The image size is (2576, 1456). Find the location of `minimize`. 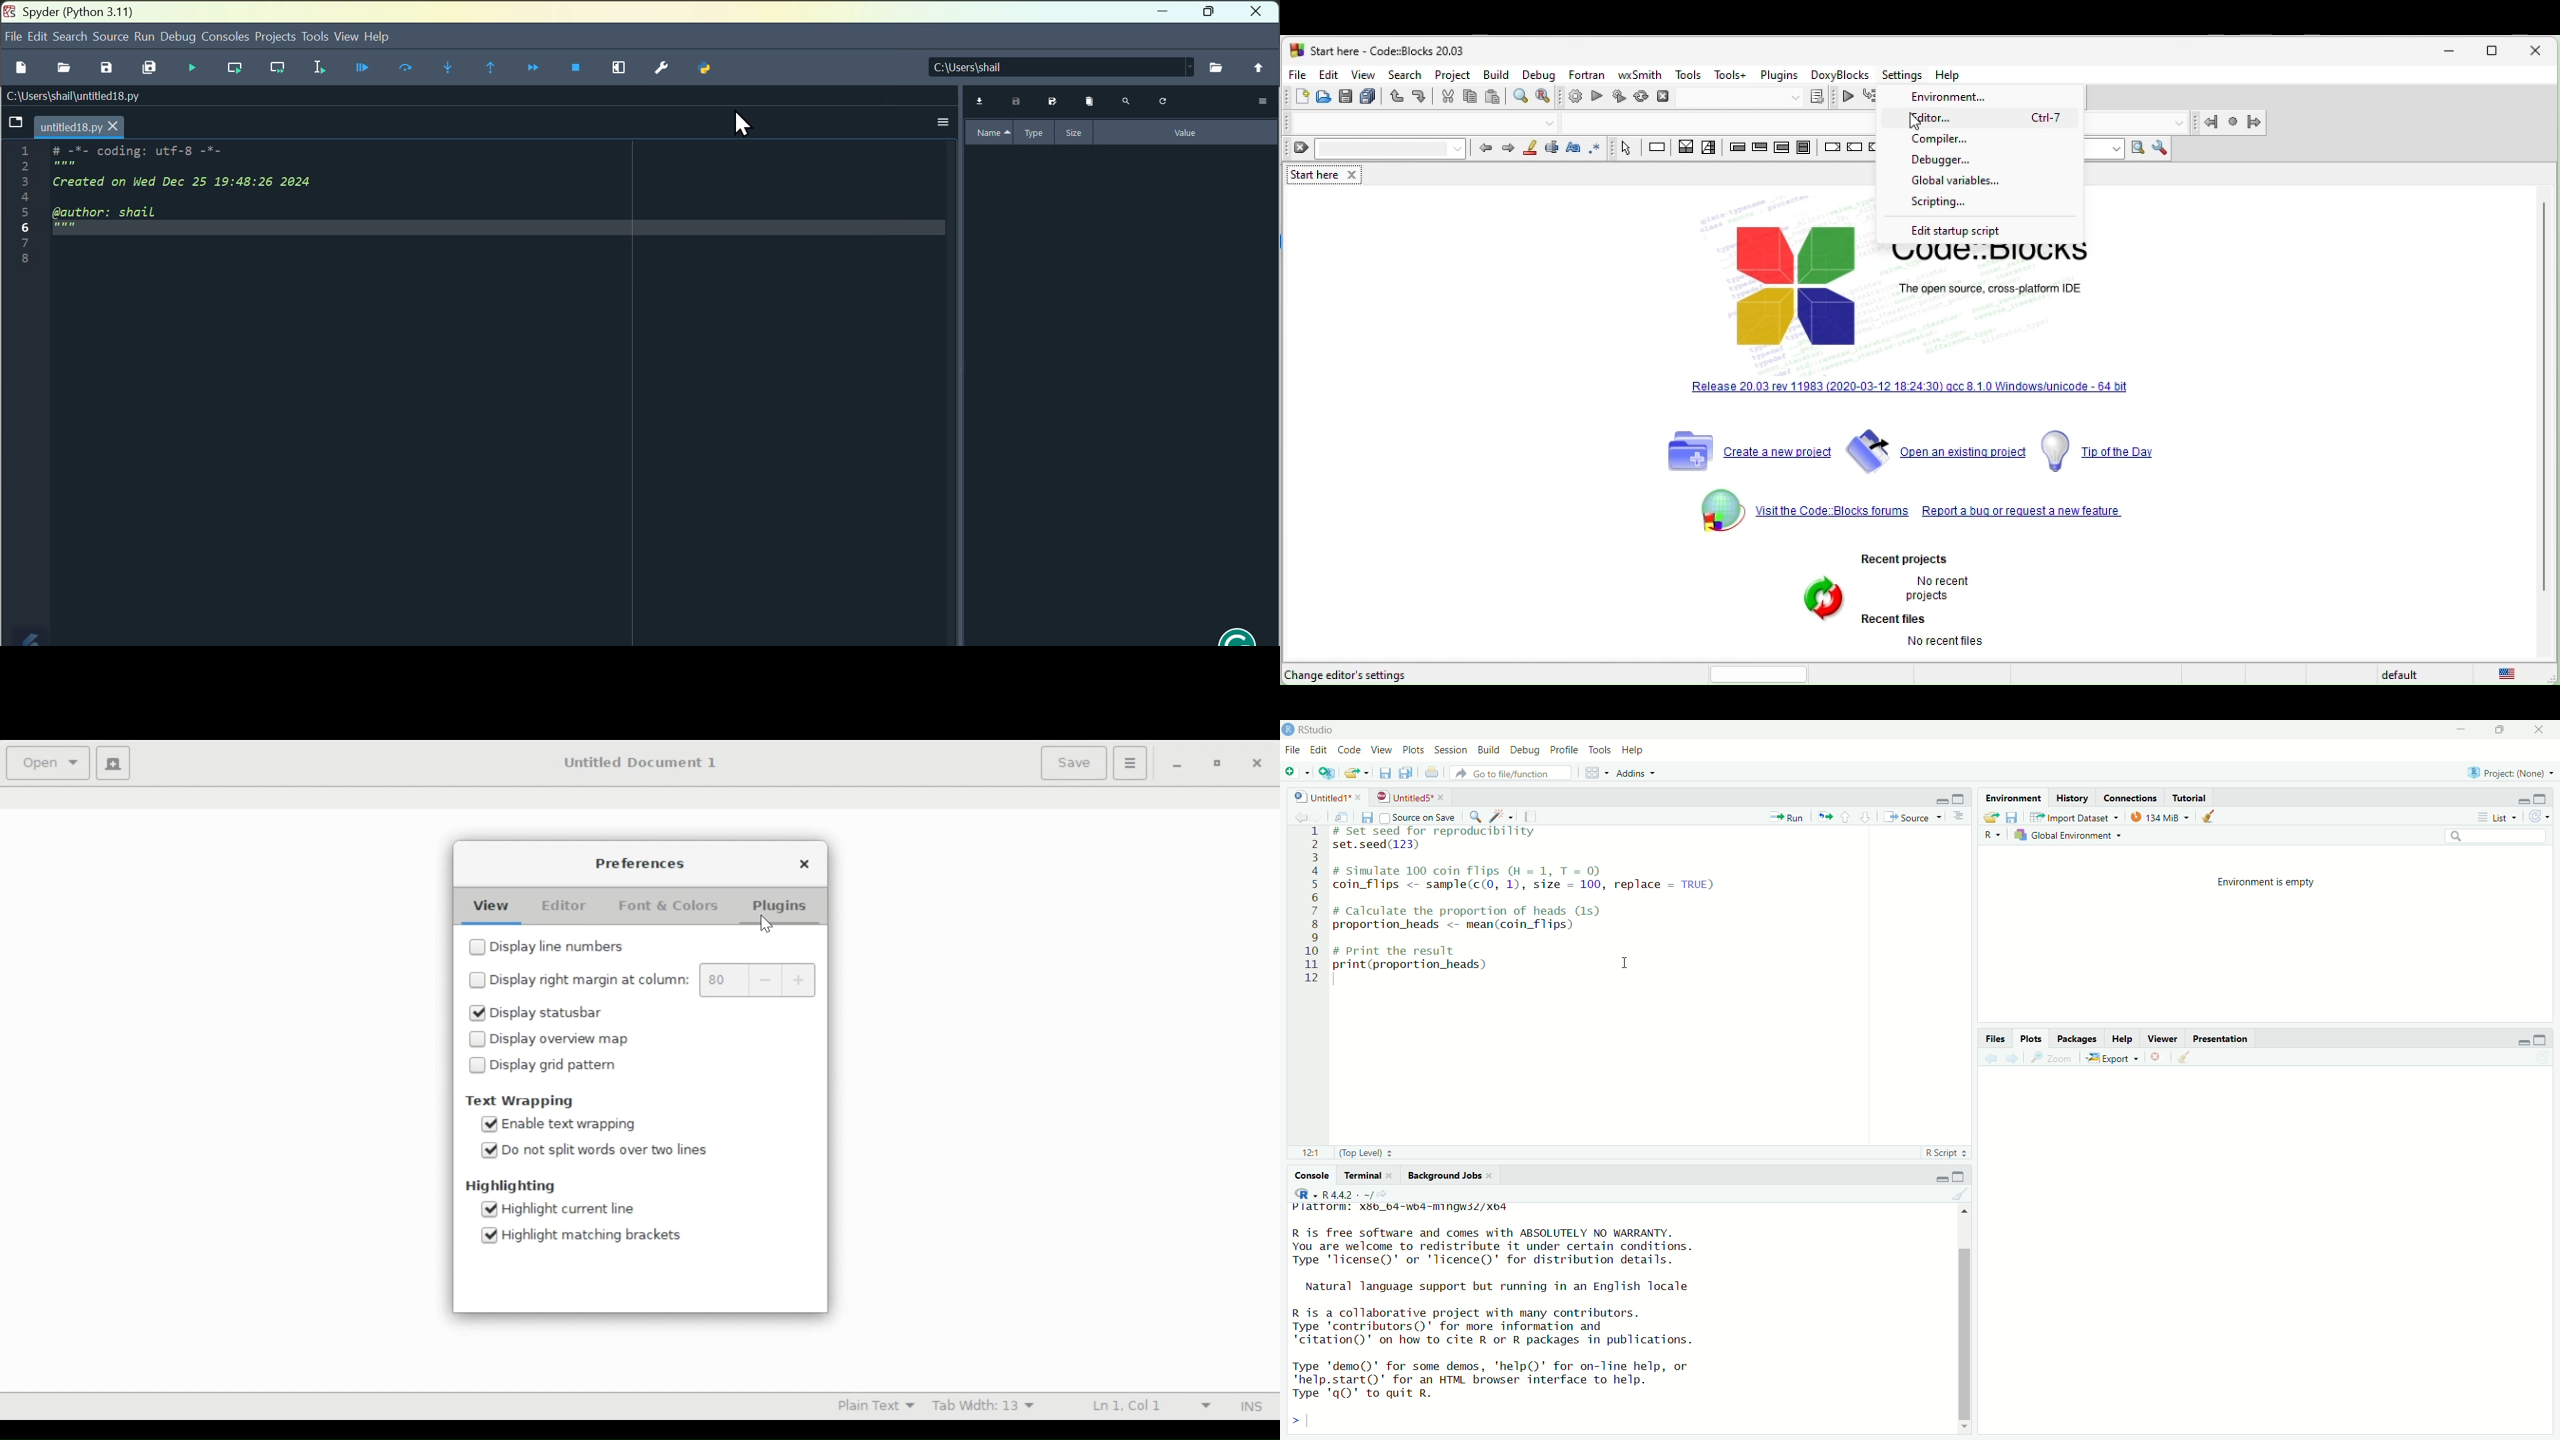

minimize is located at coordinates (1942, 1177).